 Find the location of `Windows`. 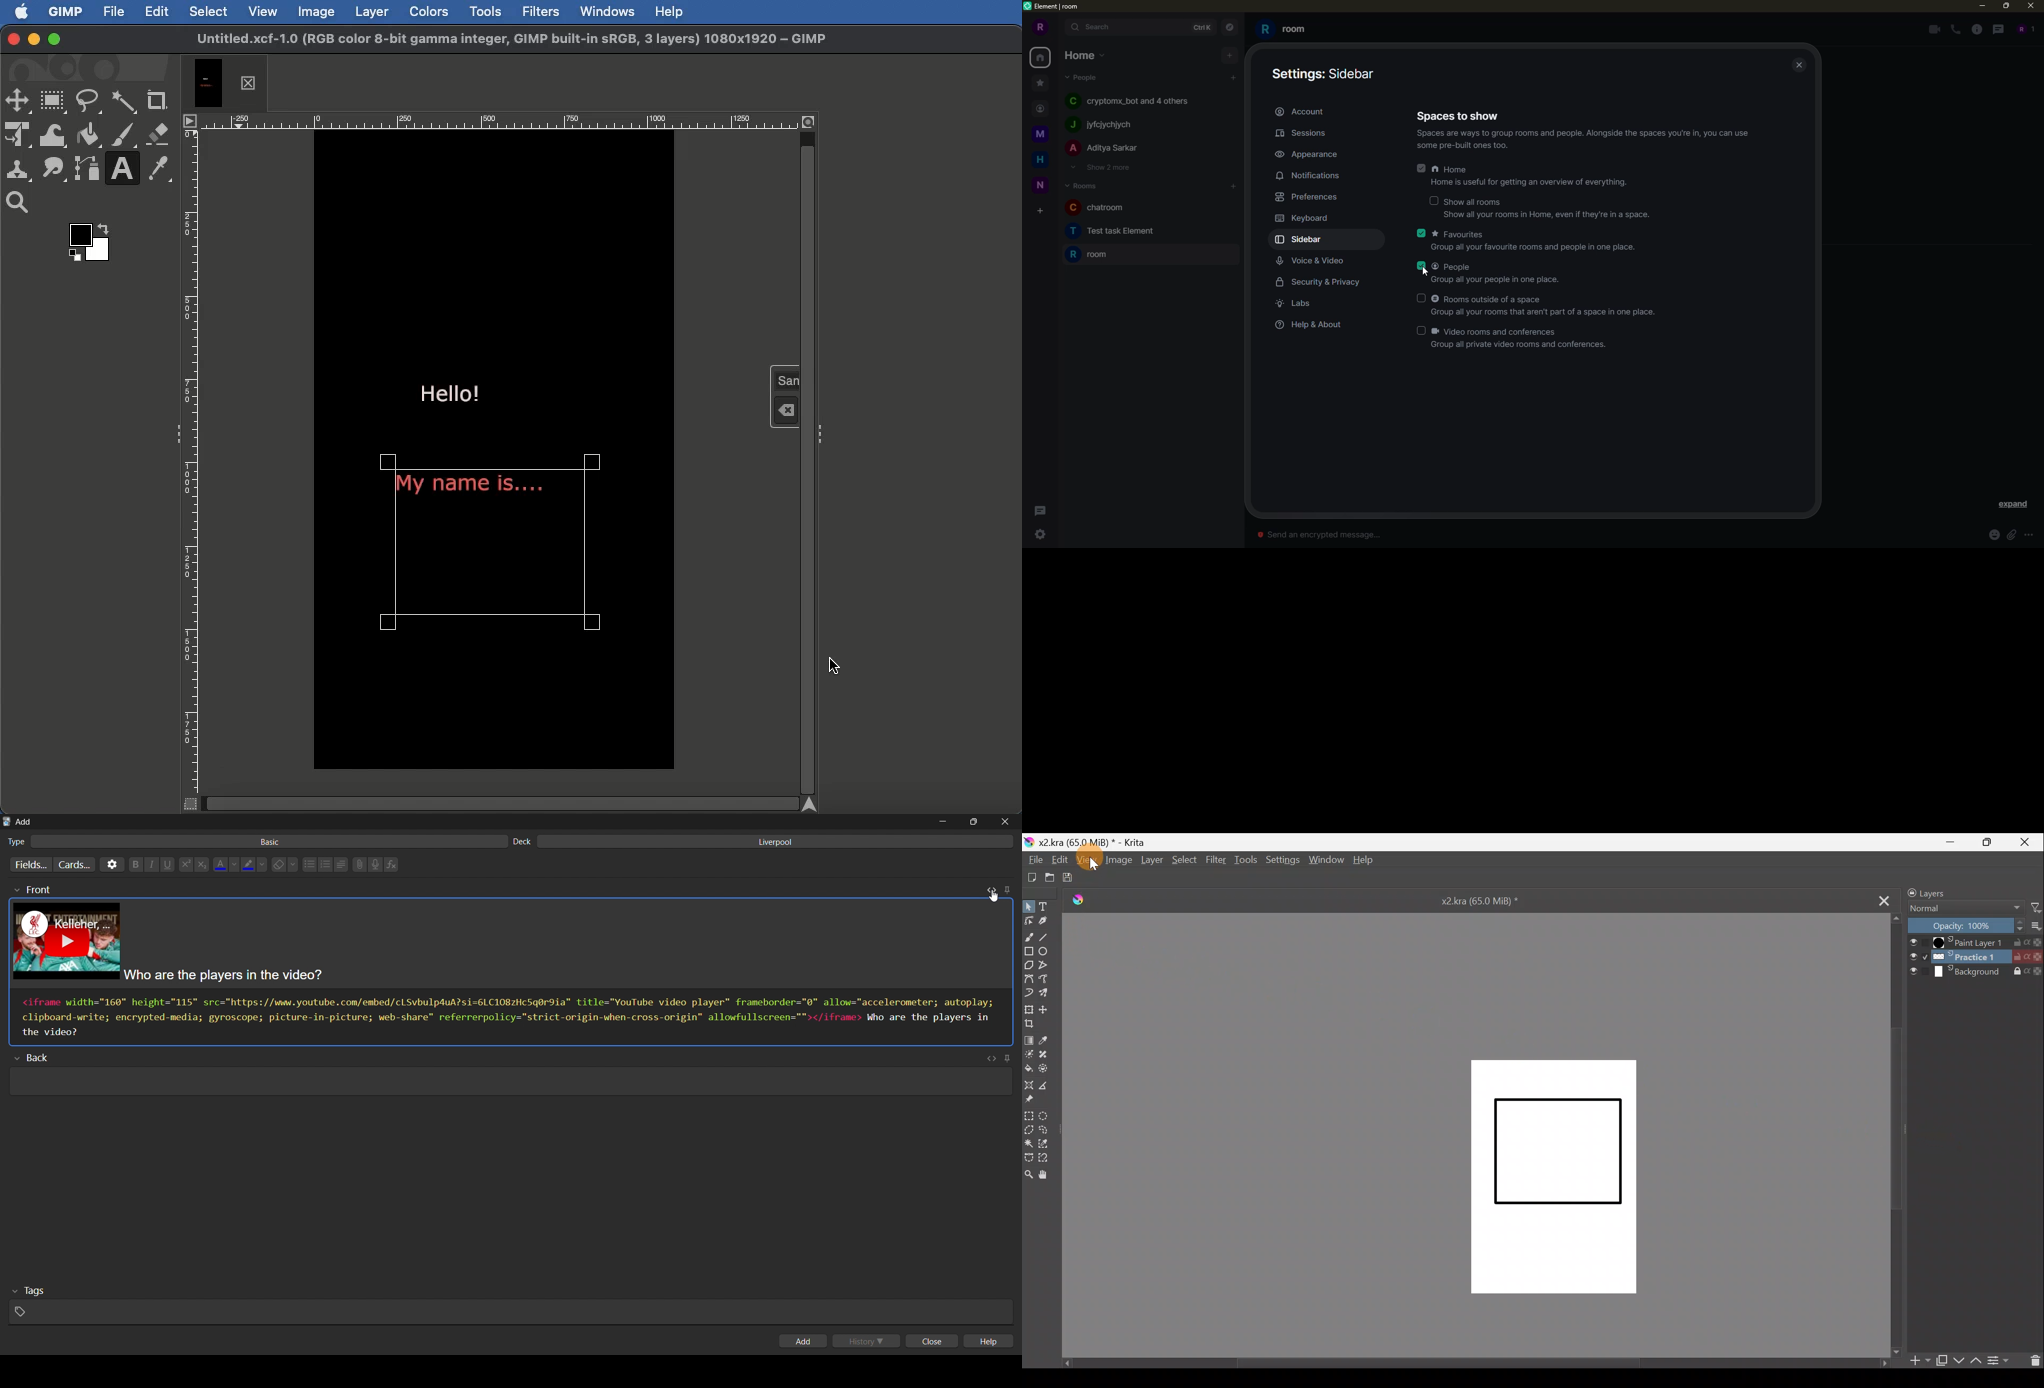

Windows is located at coordinates (608, 12).